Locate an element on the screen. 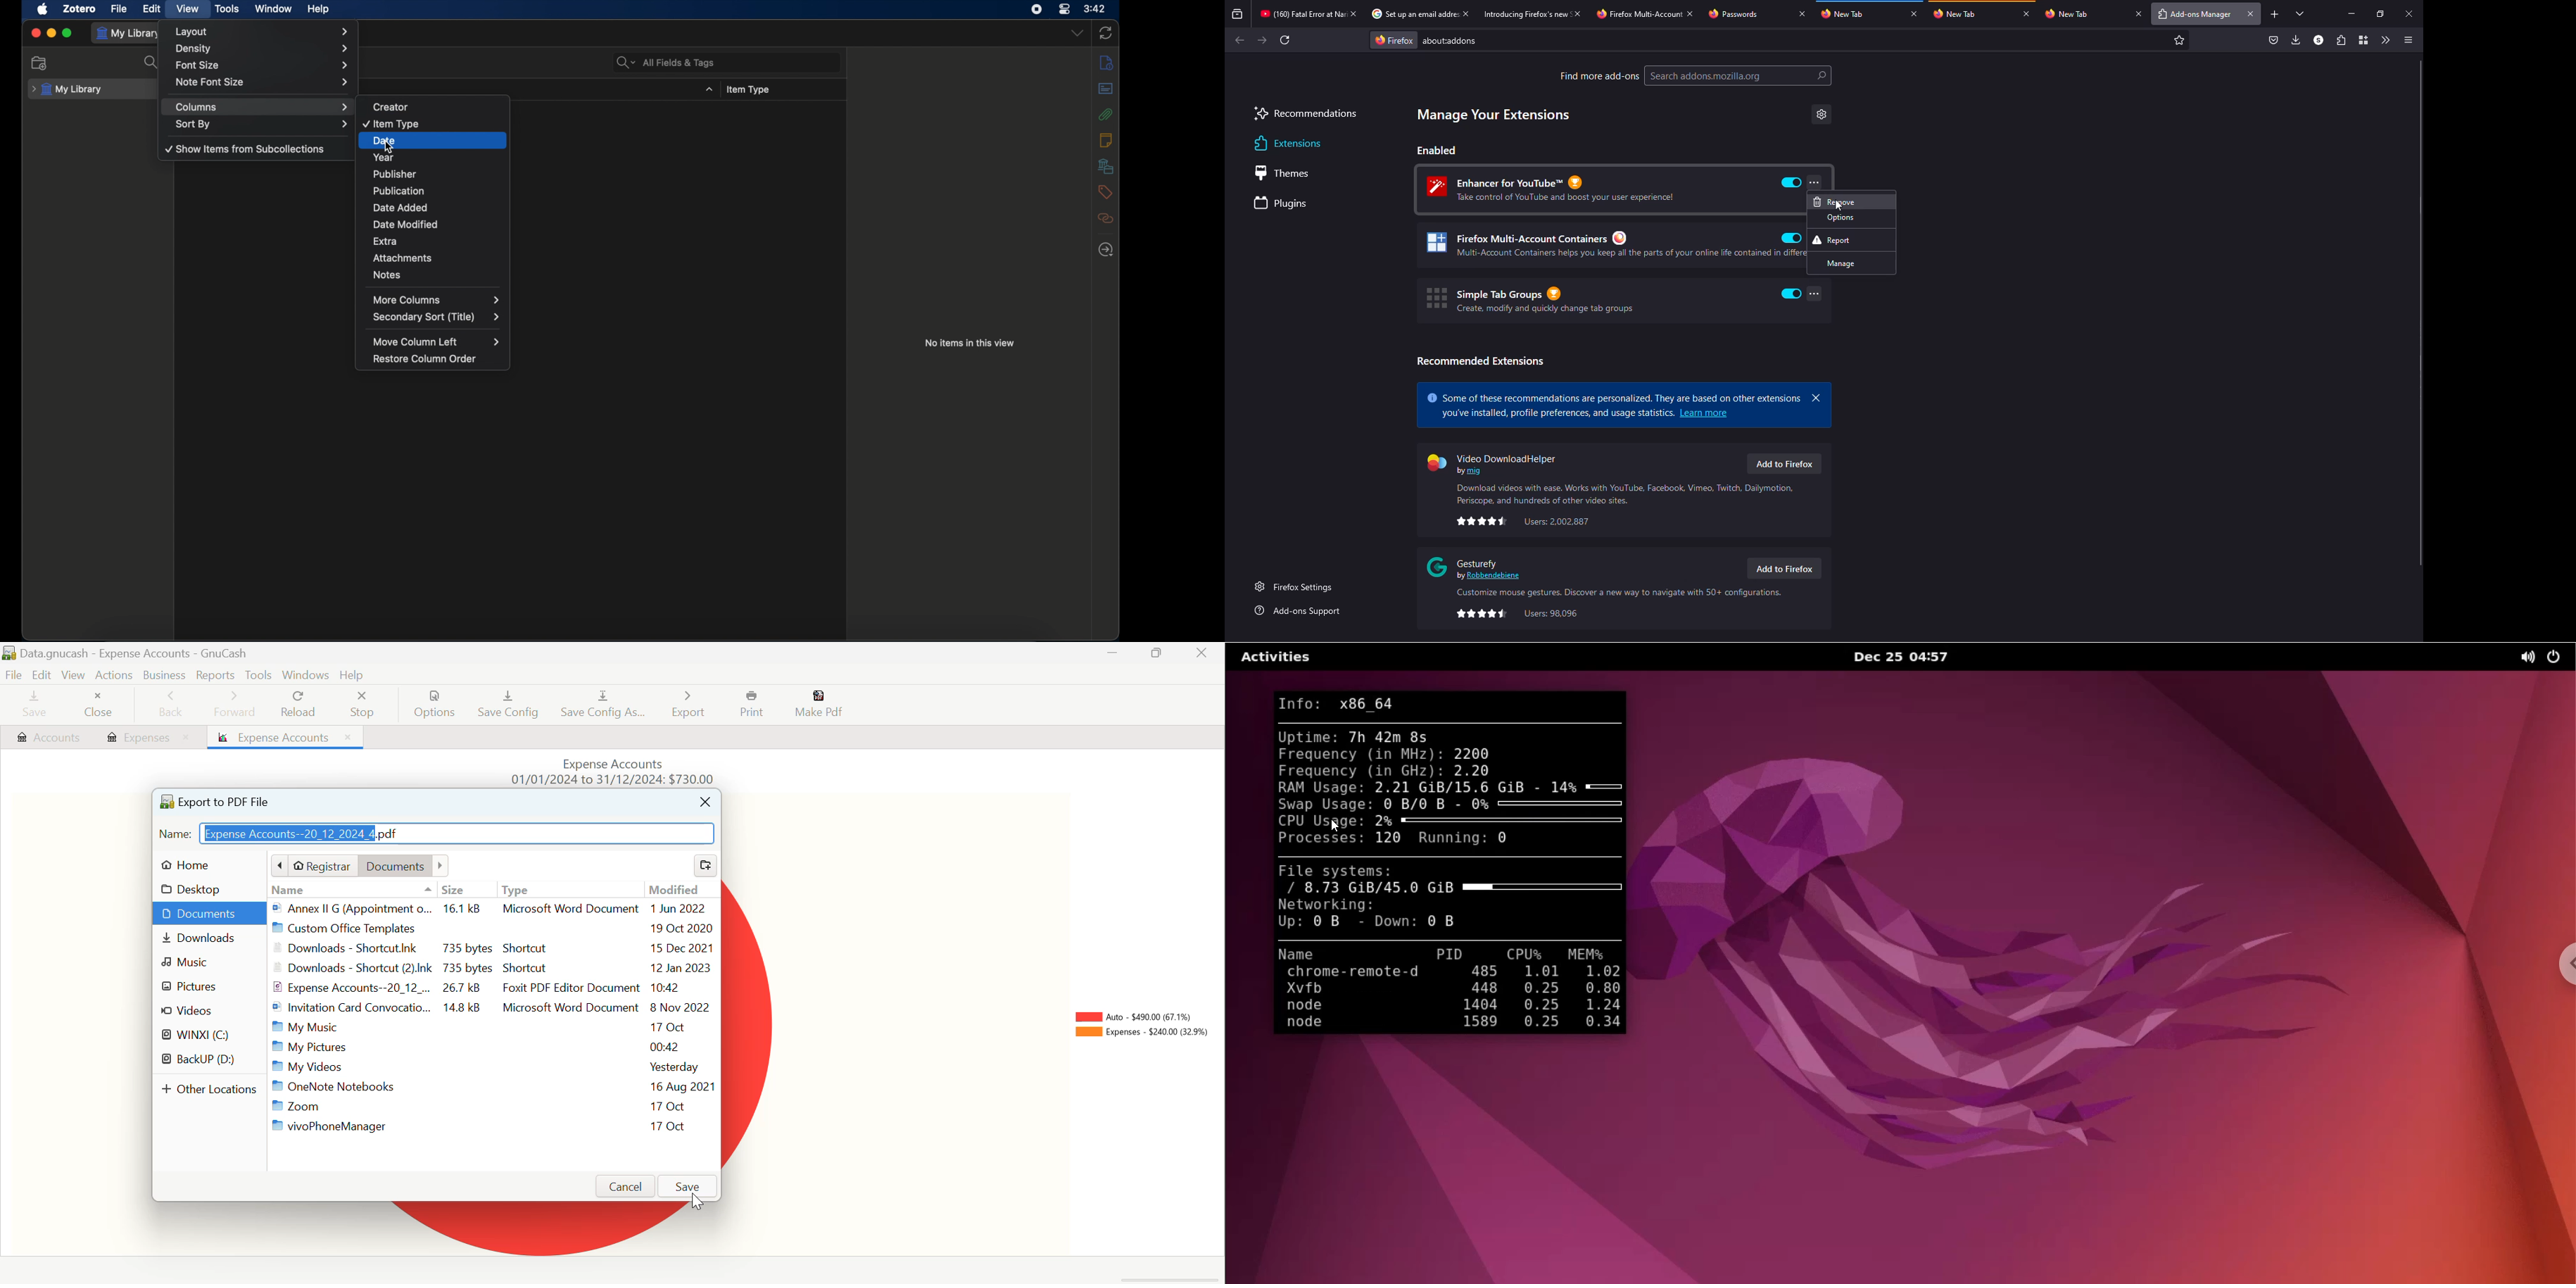 Image resolution: width=2576 pixels, height=1288 pixels. Name: Expense Accounts-20_12-2024_4.pdf is located at coordinates (436, 835).